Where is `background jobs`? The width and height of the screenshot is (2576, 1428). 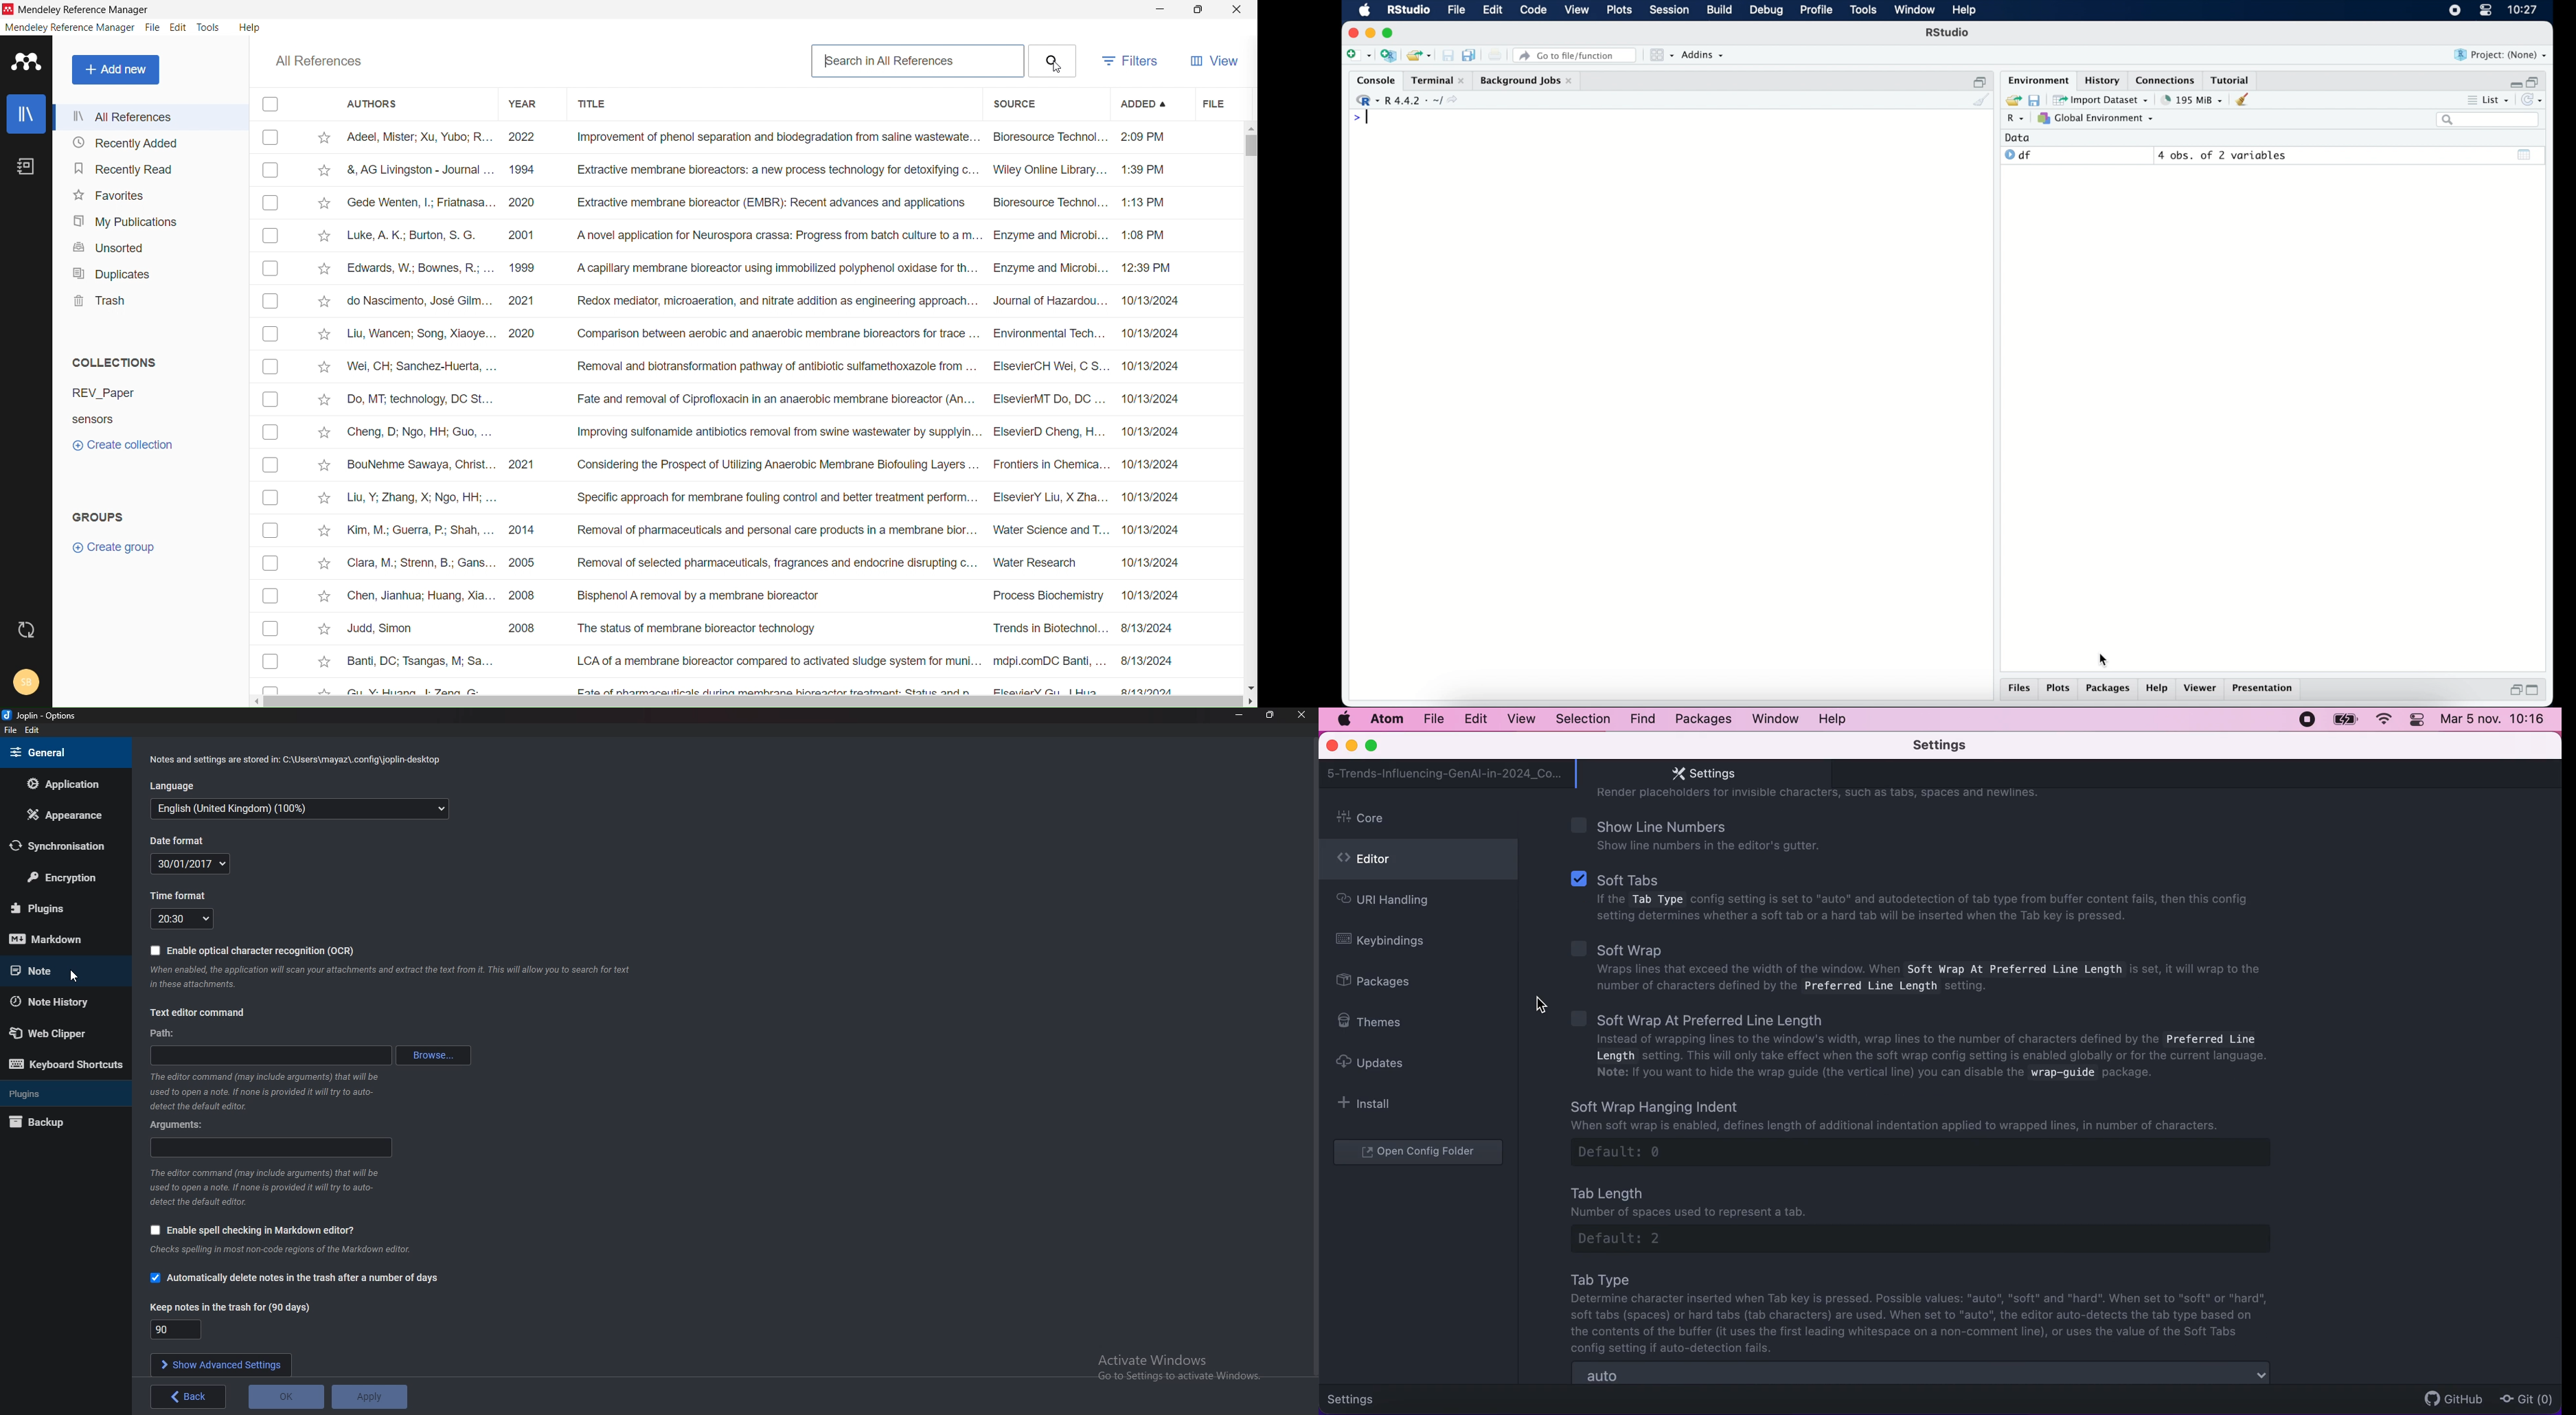 background jobs is located at coordinates (1526, 81).